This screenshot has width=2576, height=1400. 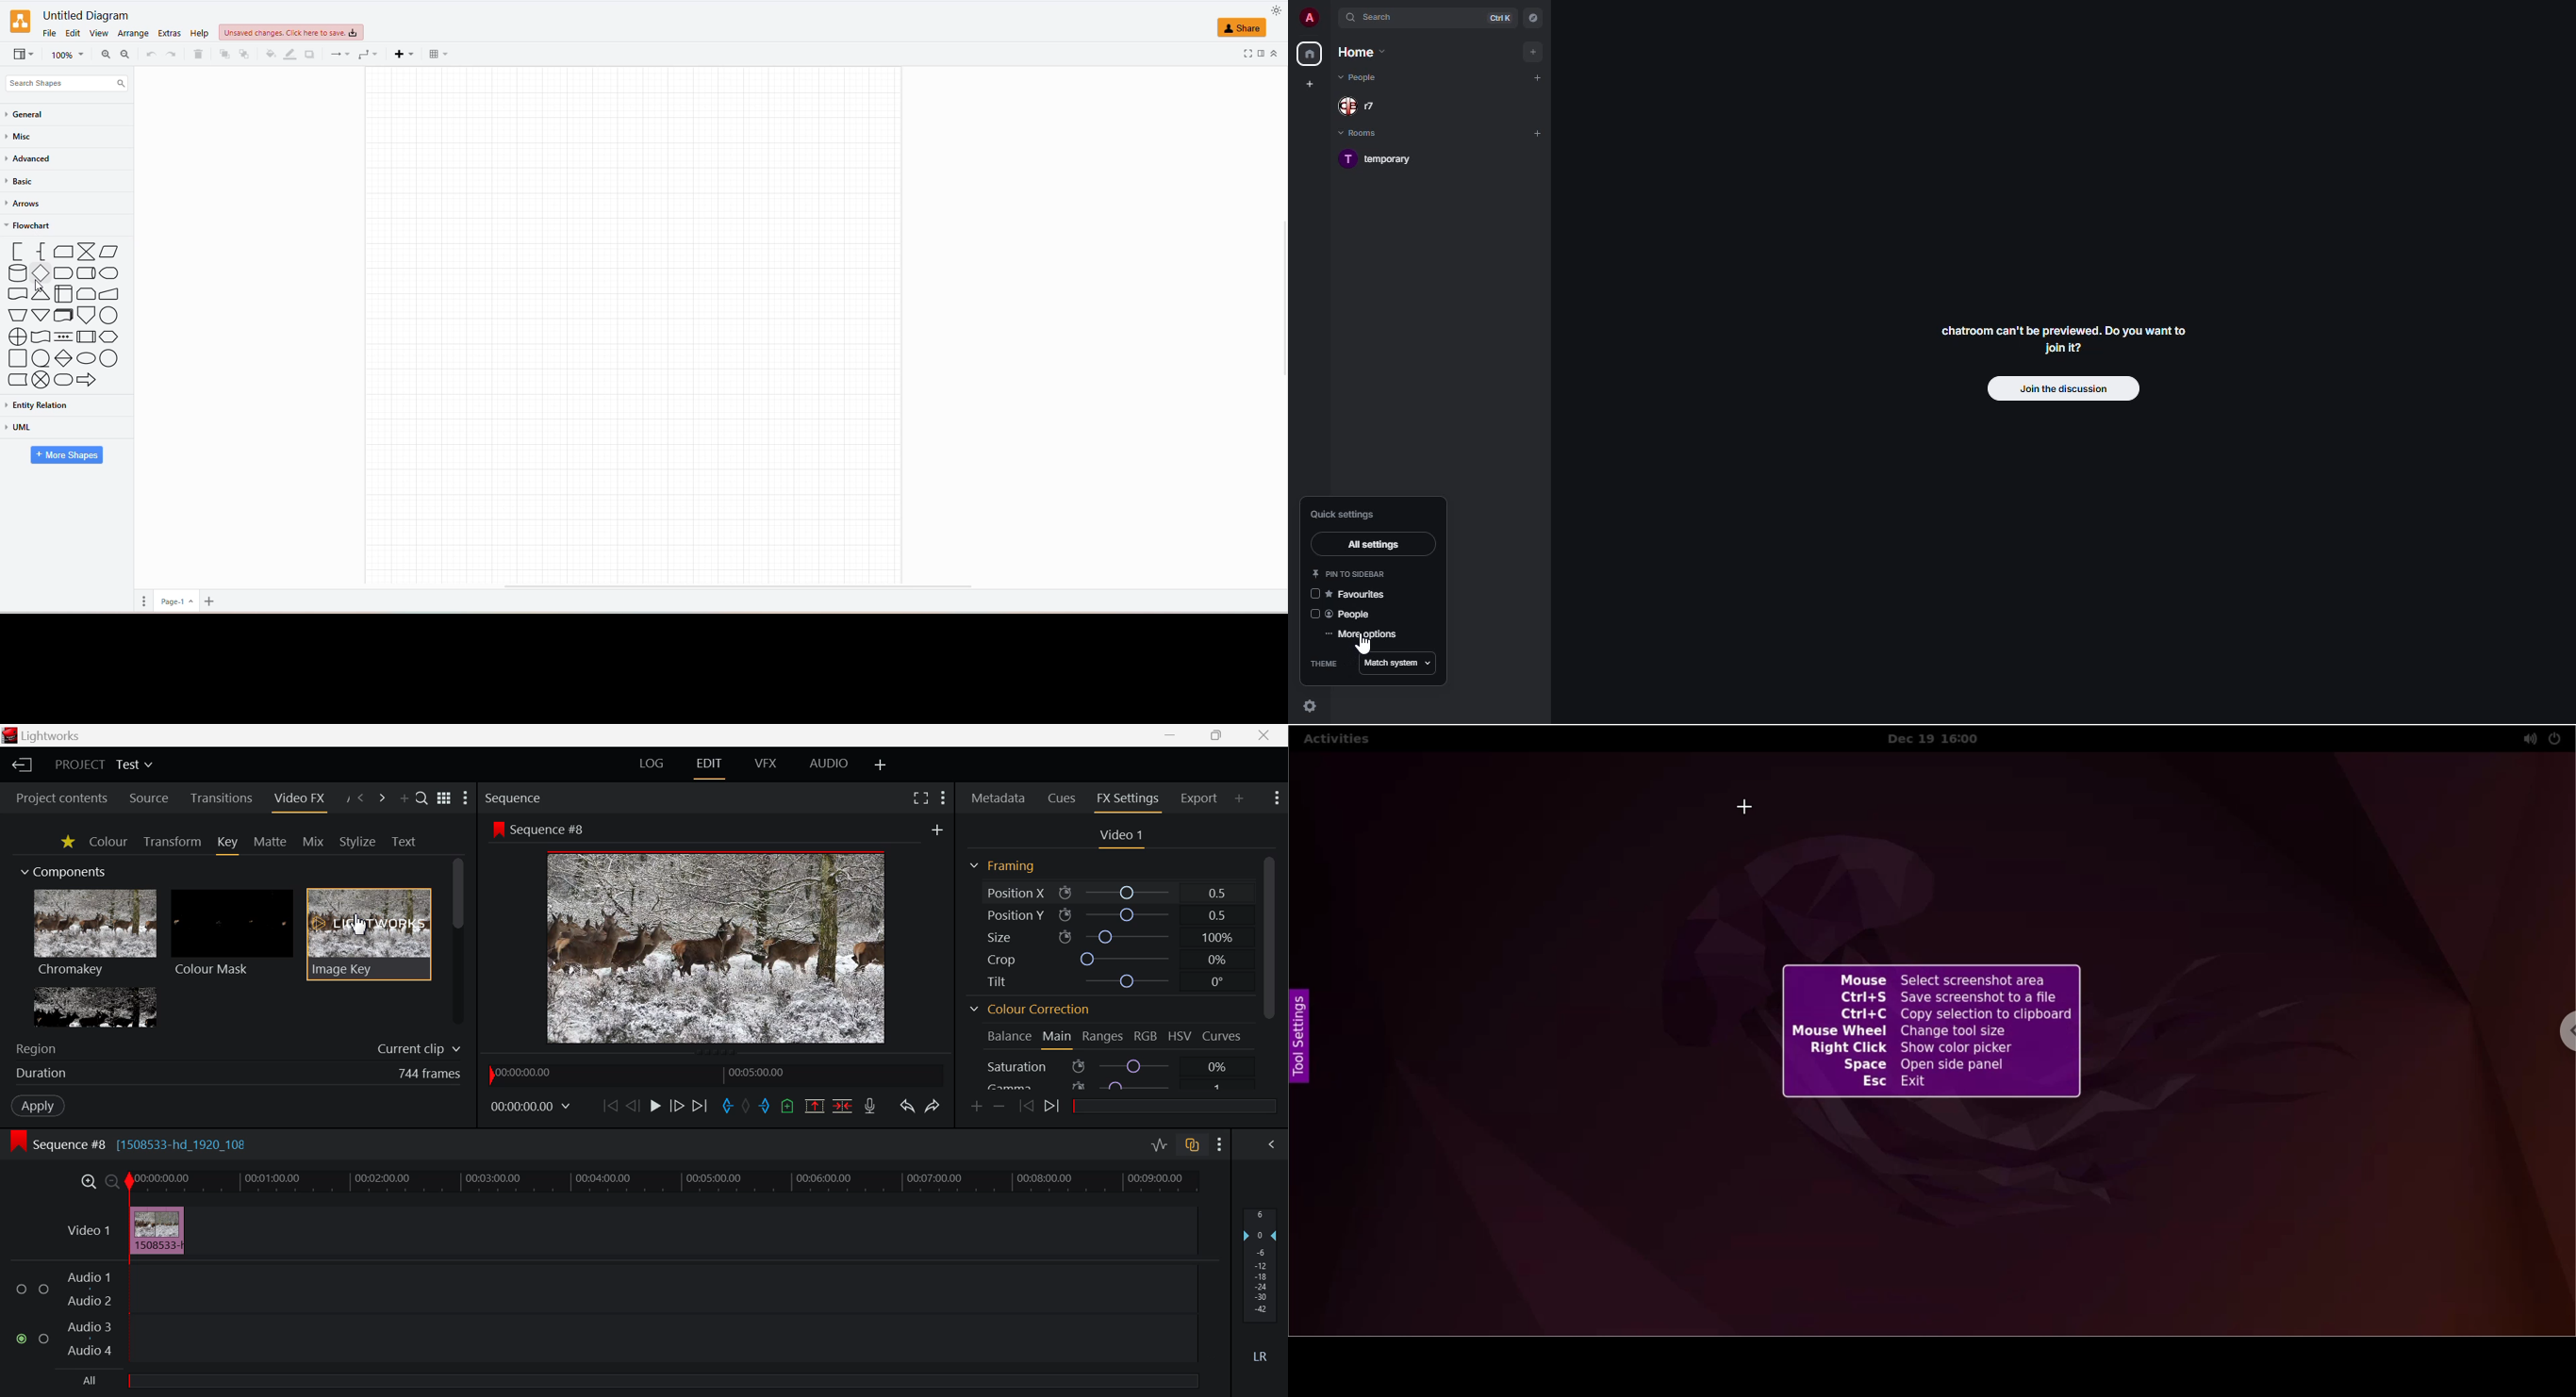 I want to click on 00:00:00:00, so click(x=525, y=1073).